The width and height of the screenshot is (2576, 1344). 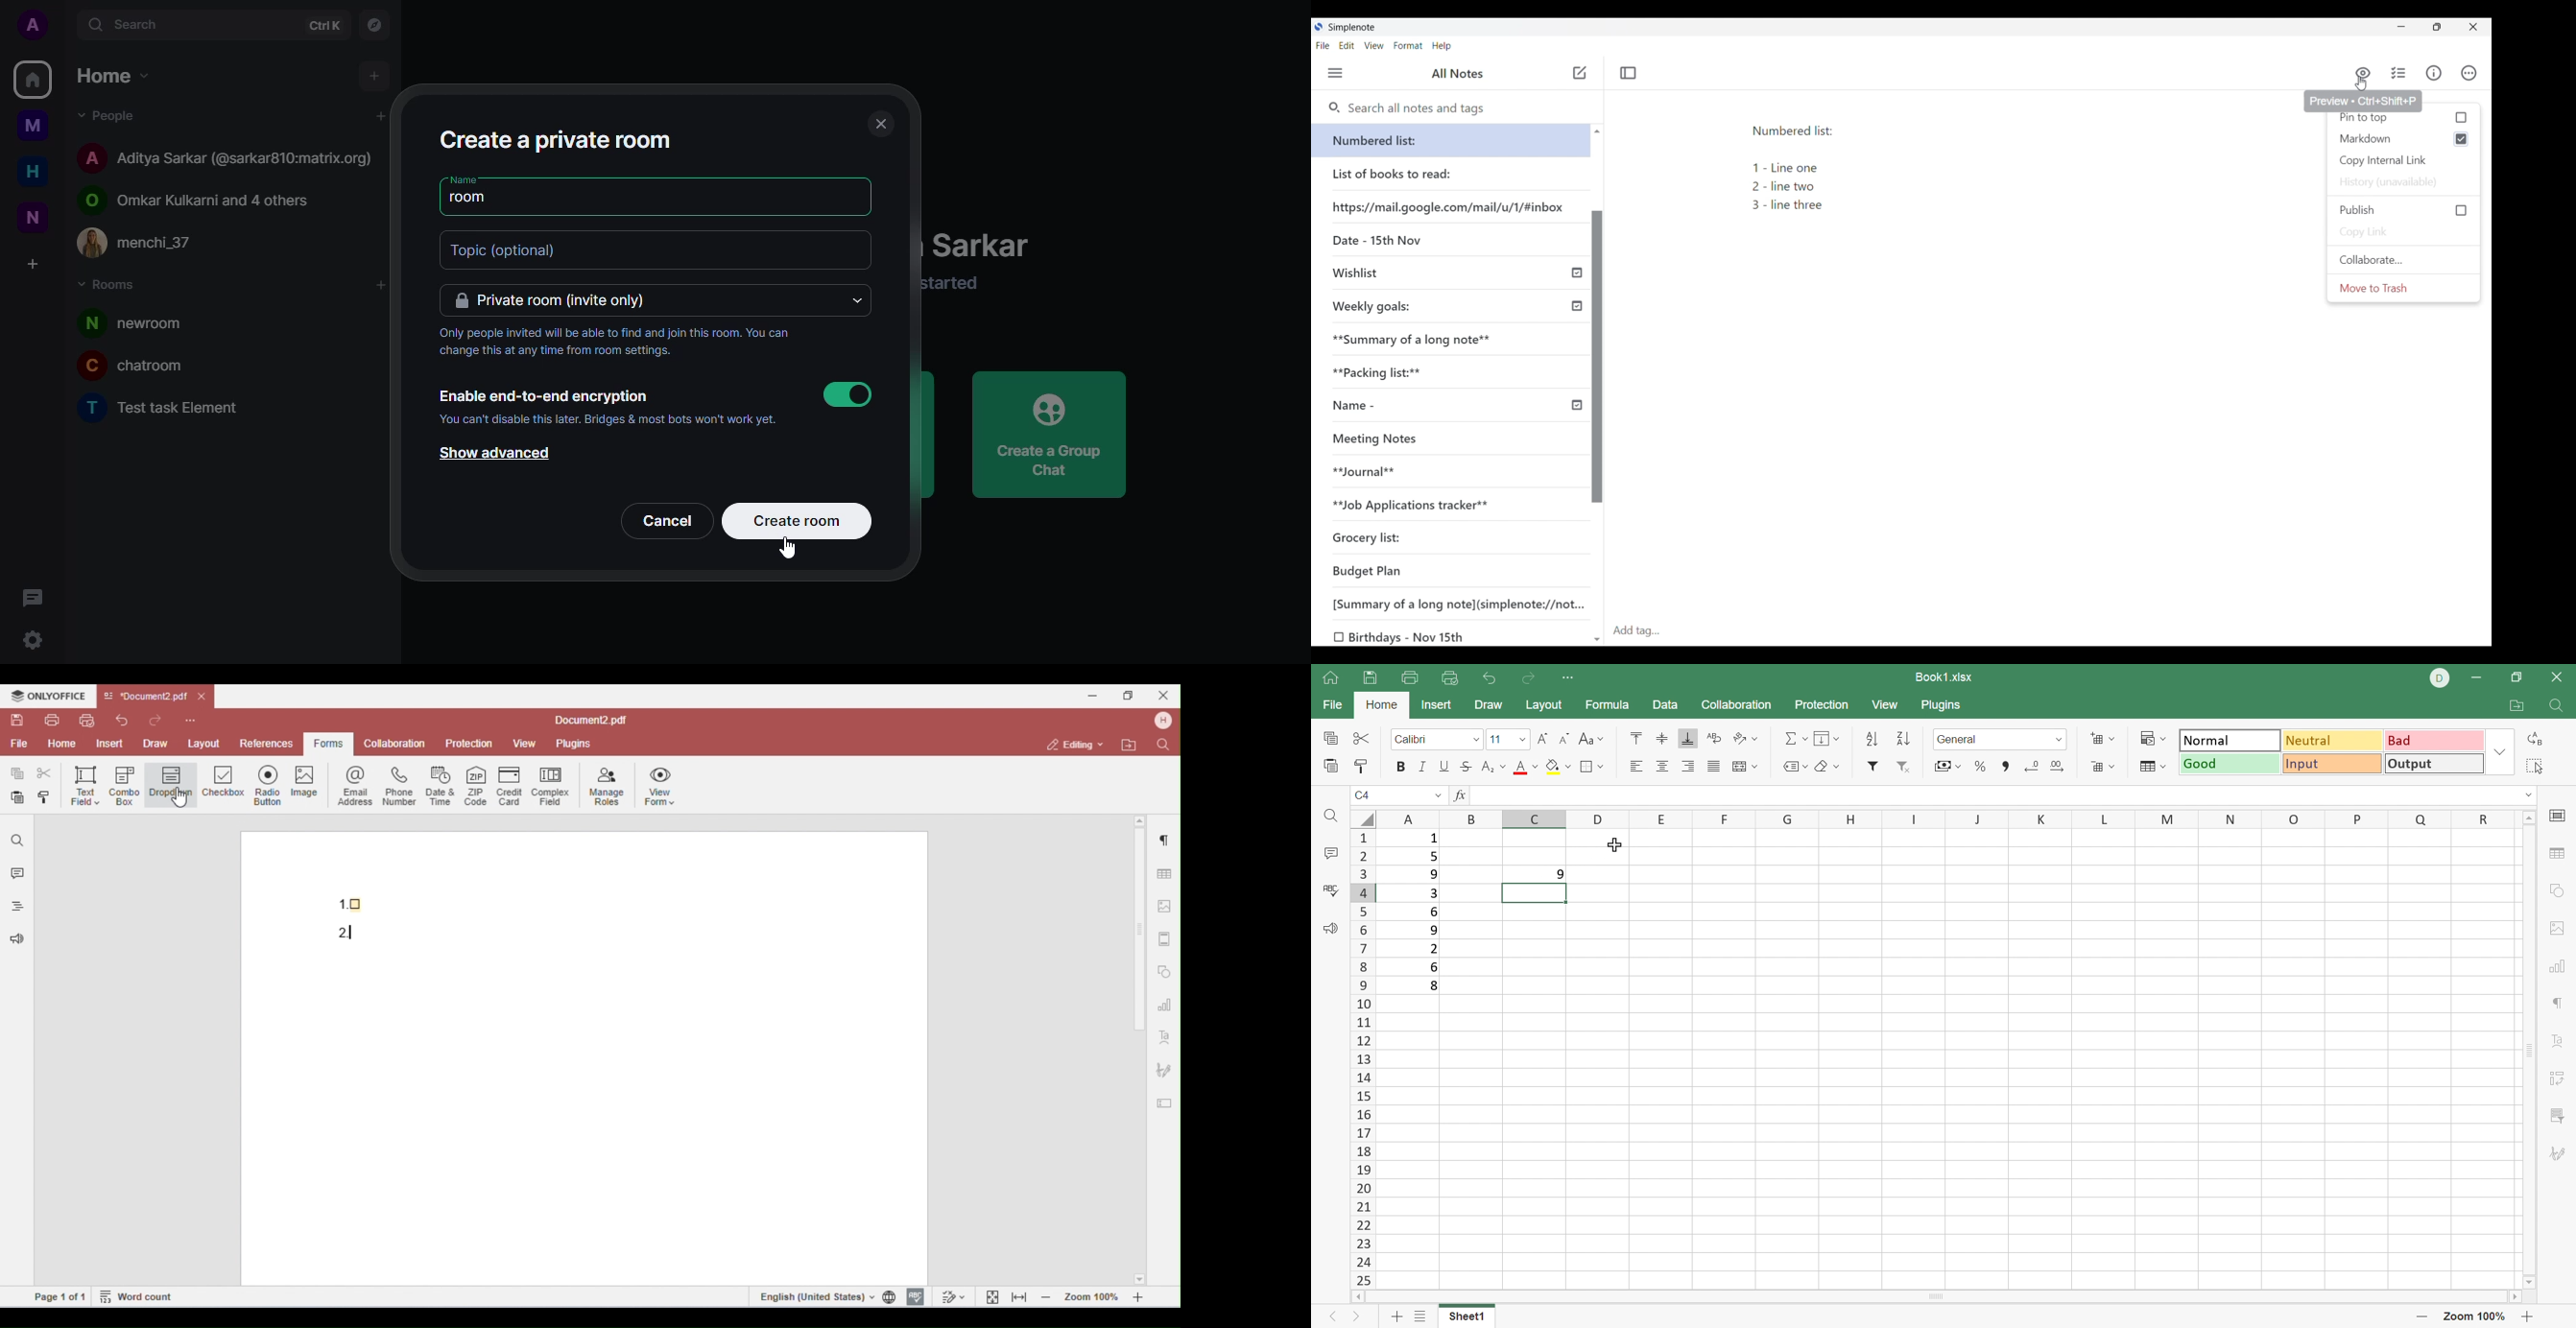 I want to click on Test task element, so click(x=168, y=410).